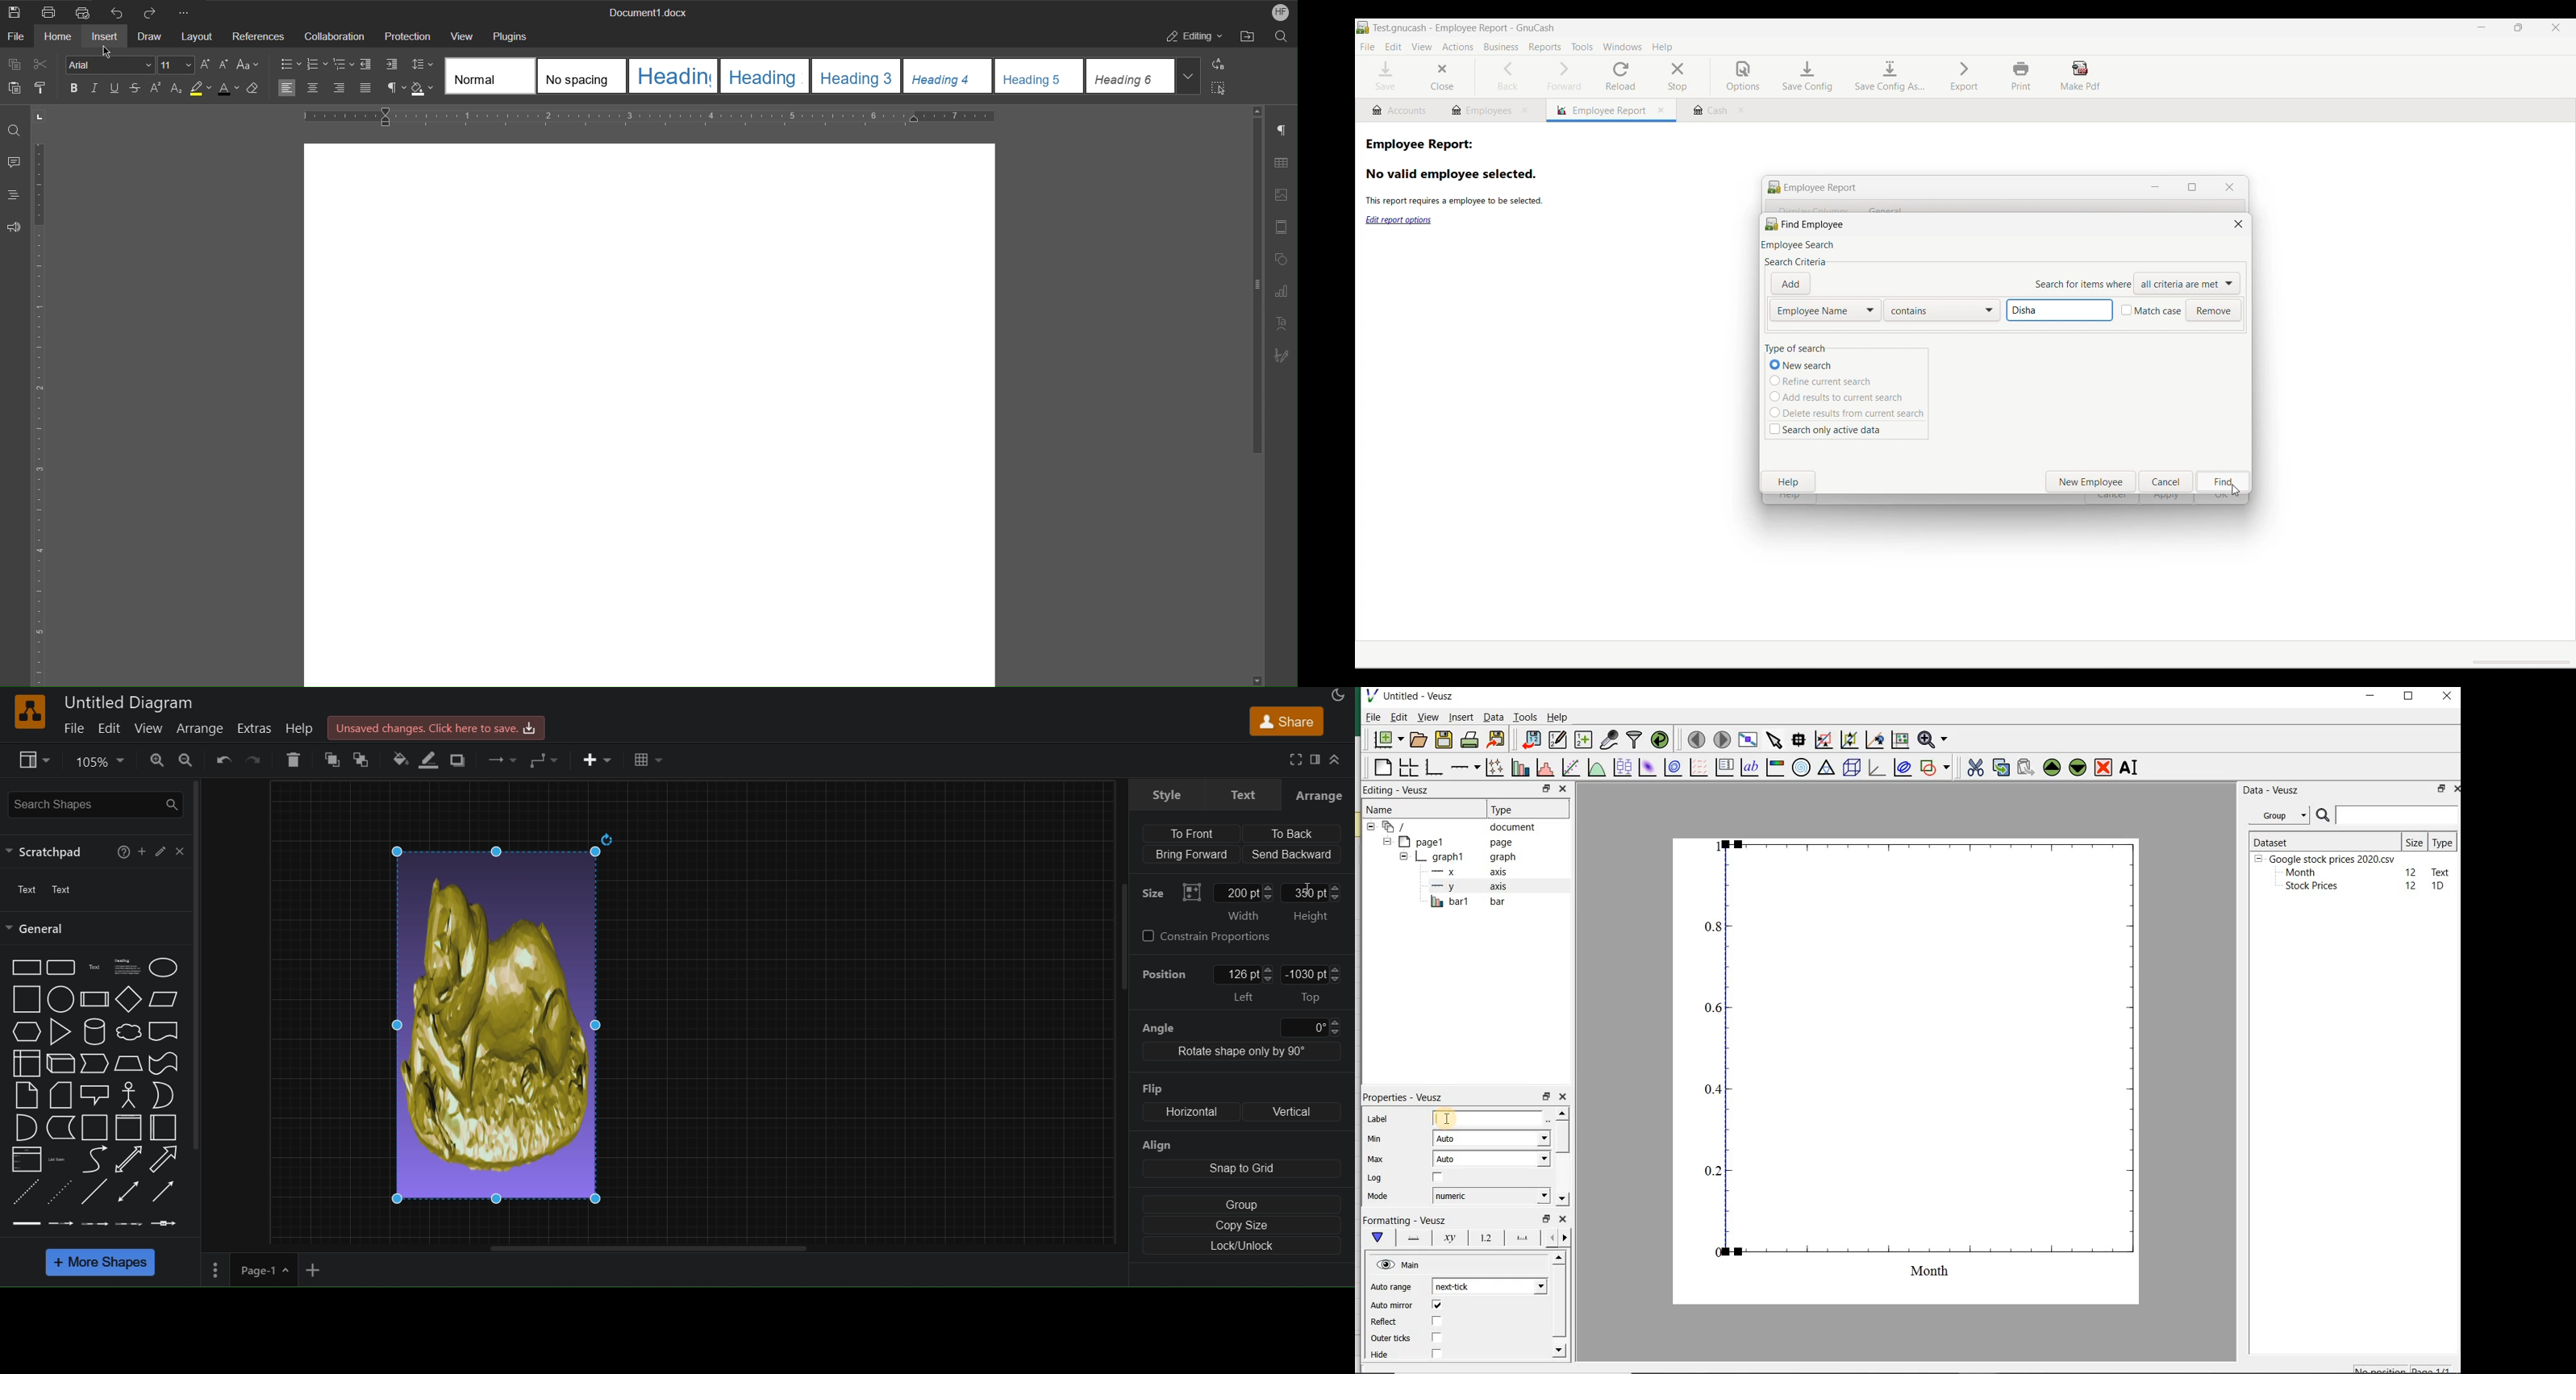  I want to click on to back, so click(361, 761).